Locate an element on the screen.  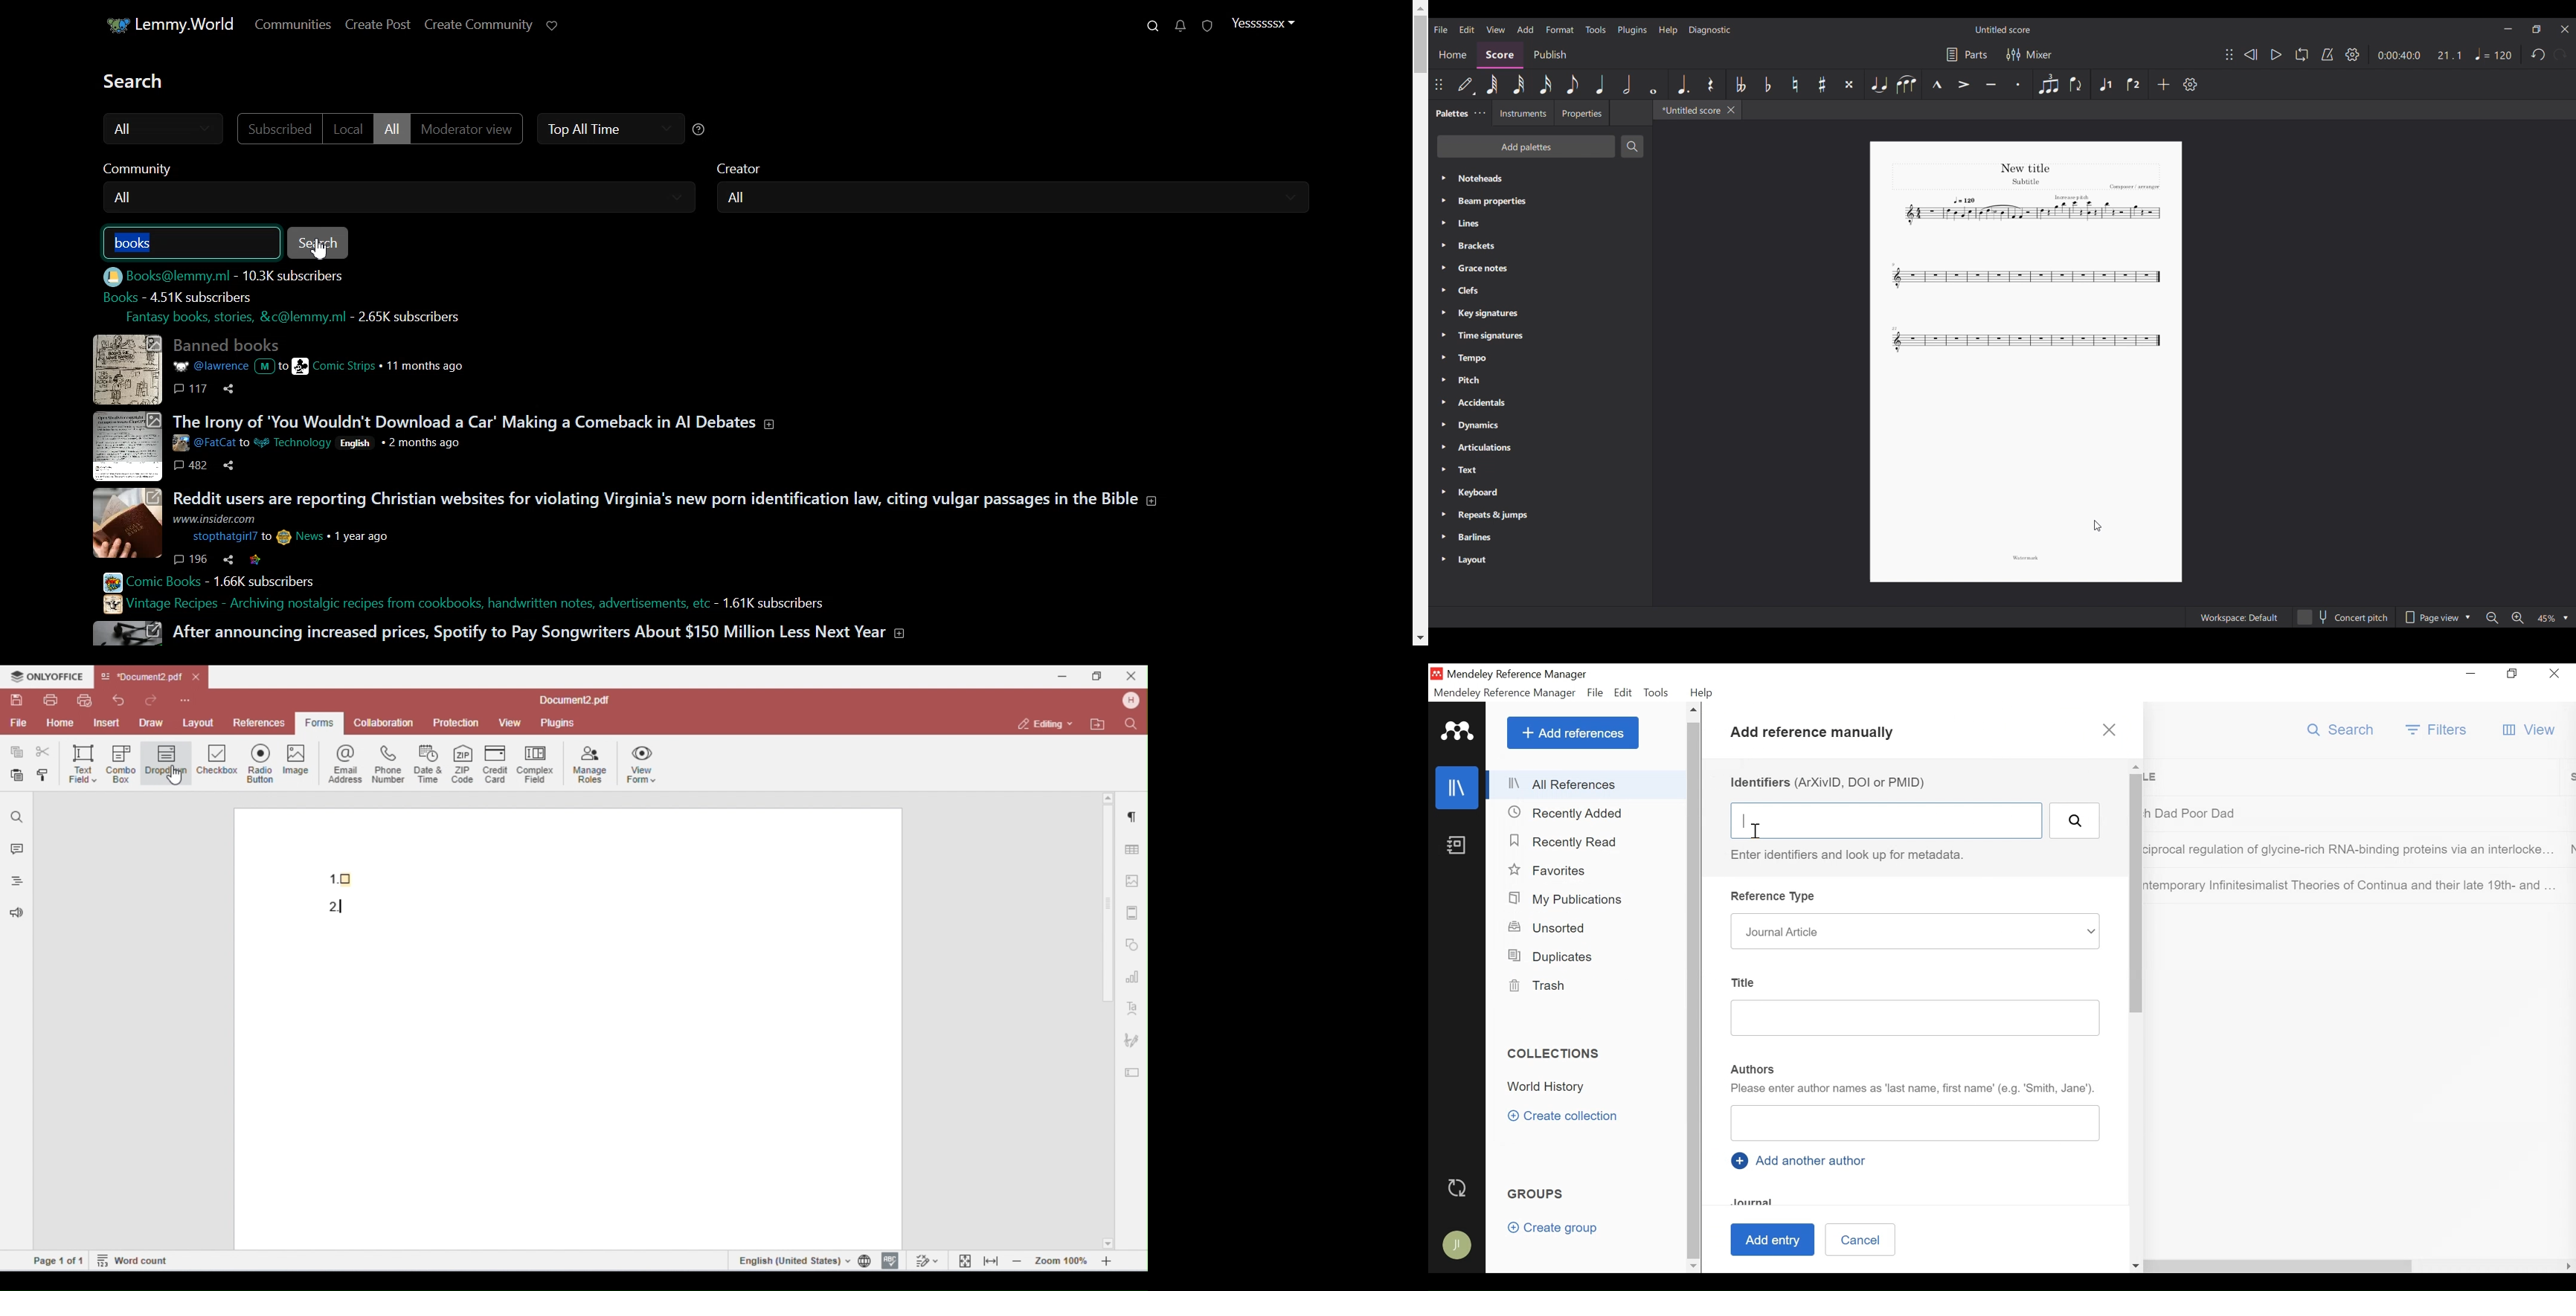
Tempo is located at coordinates (2494, 54).